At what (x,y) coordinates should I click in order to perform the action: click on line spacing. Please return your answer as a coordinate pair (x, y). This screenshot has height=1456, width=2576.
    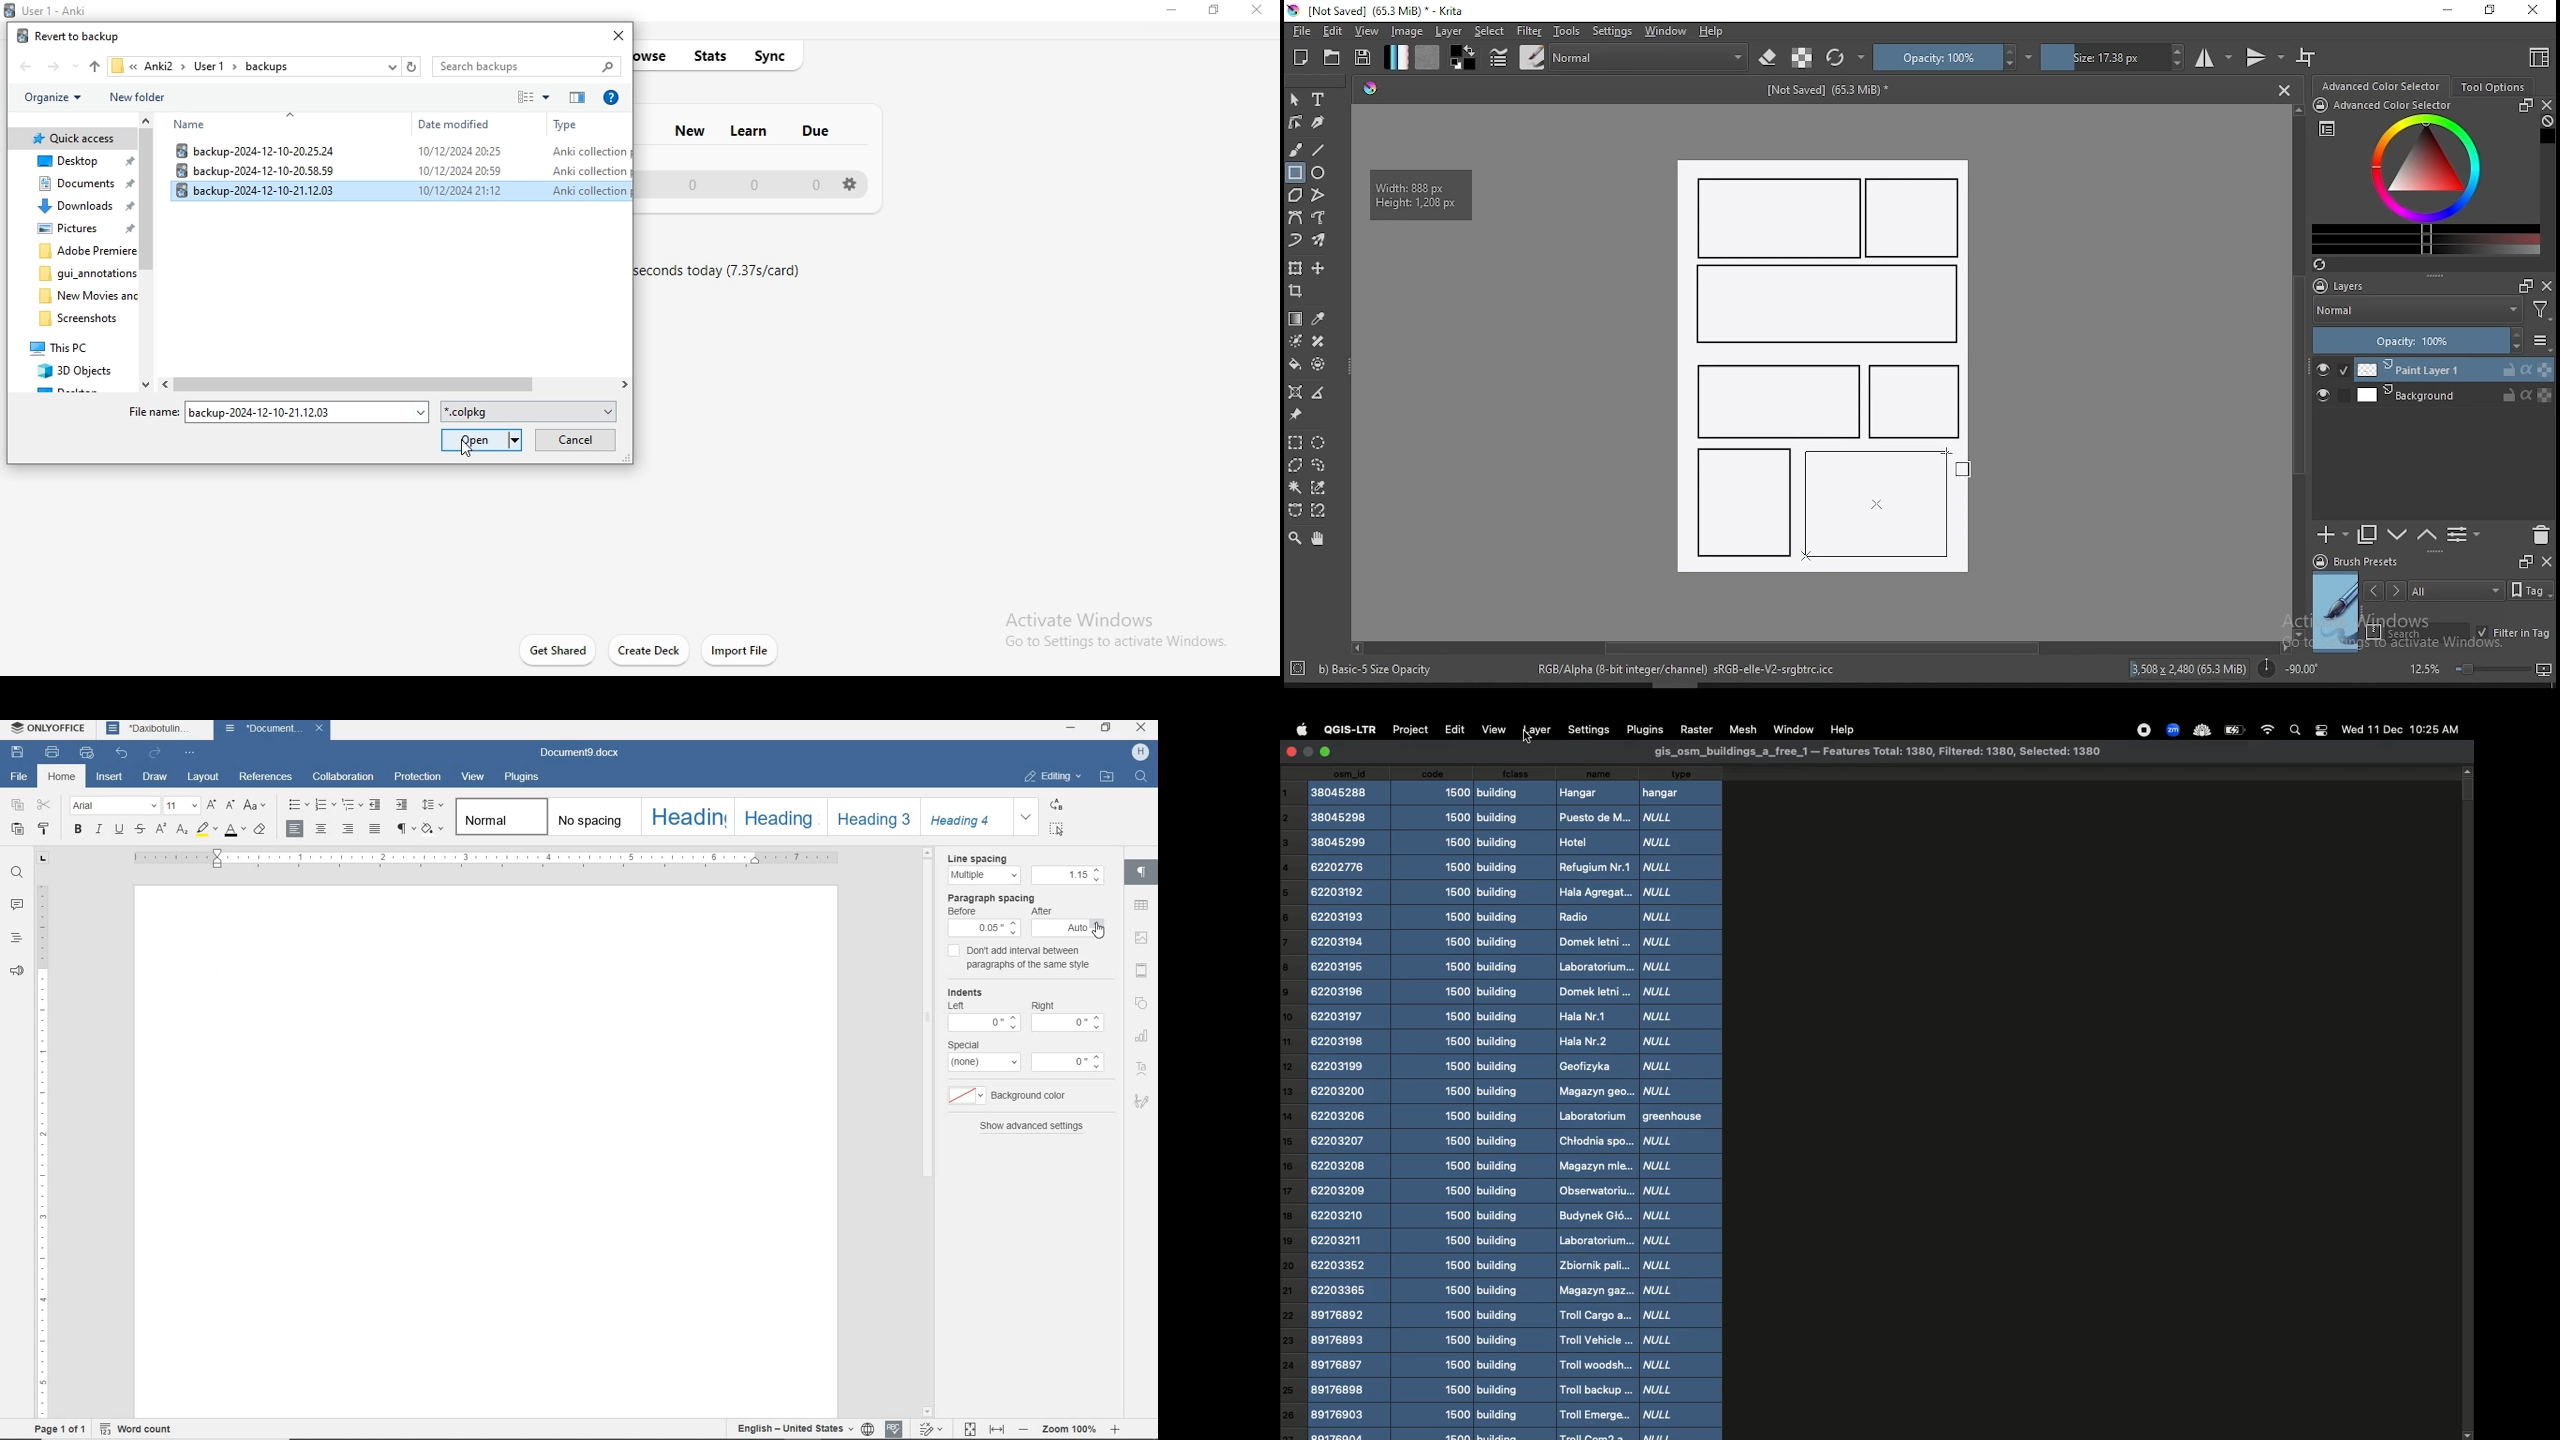
    Looking at the image, I should click on (984, 875).